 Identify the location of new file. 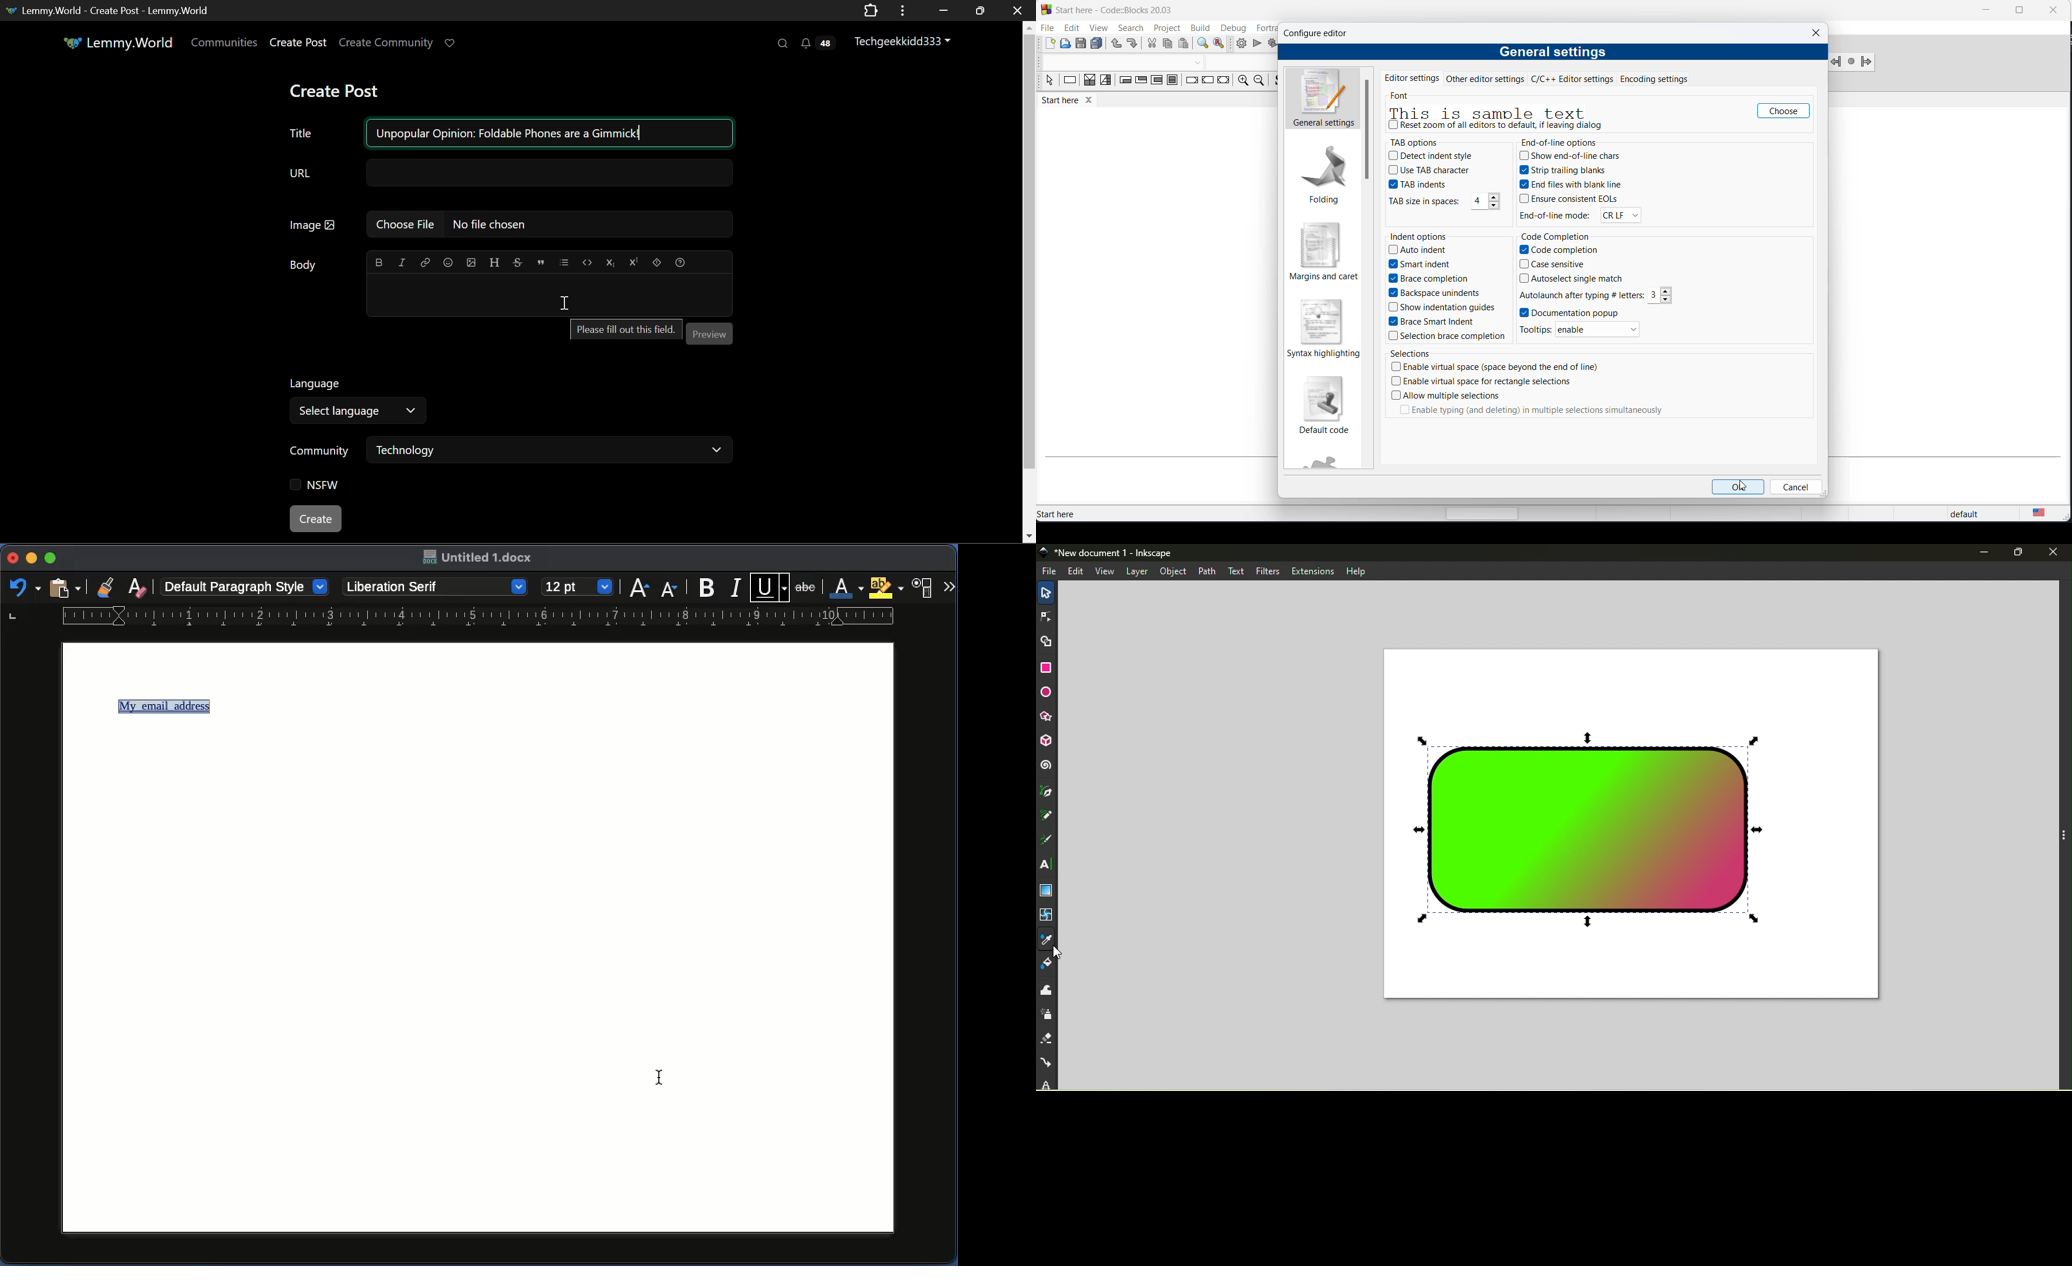
(1049, 44).